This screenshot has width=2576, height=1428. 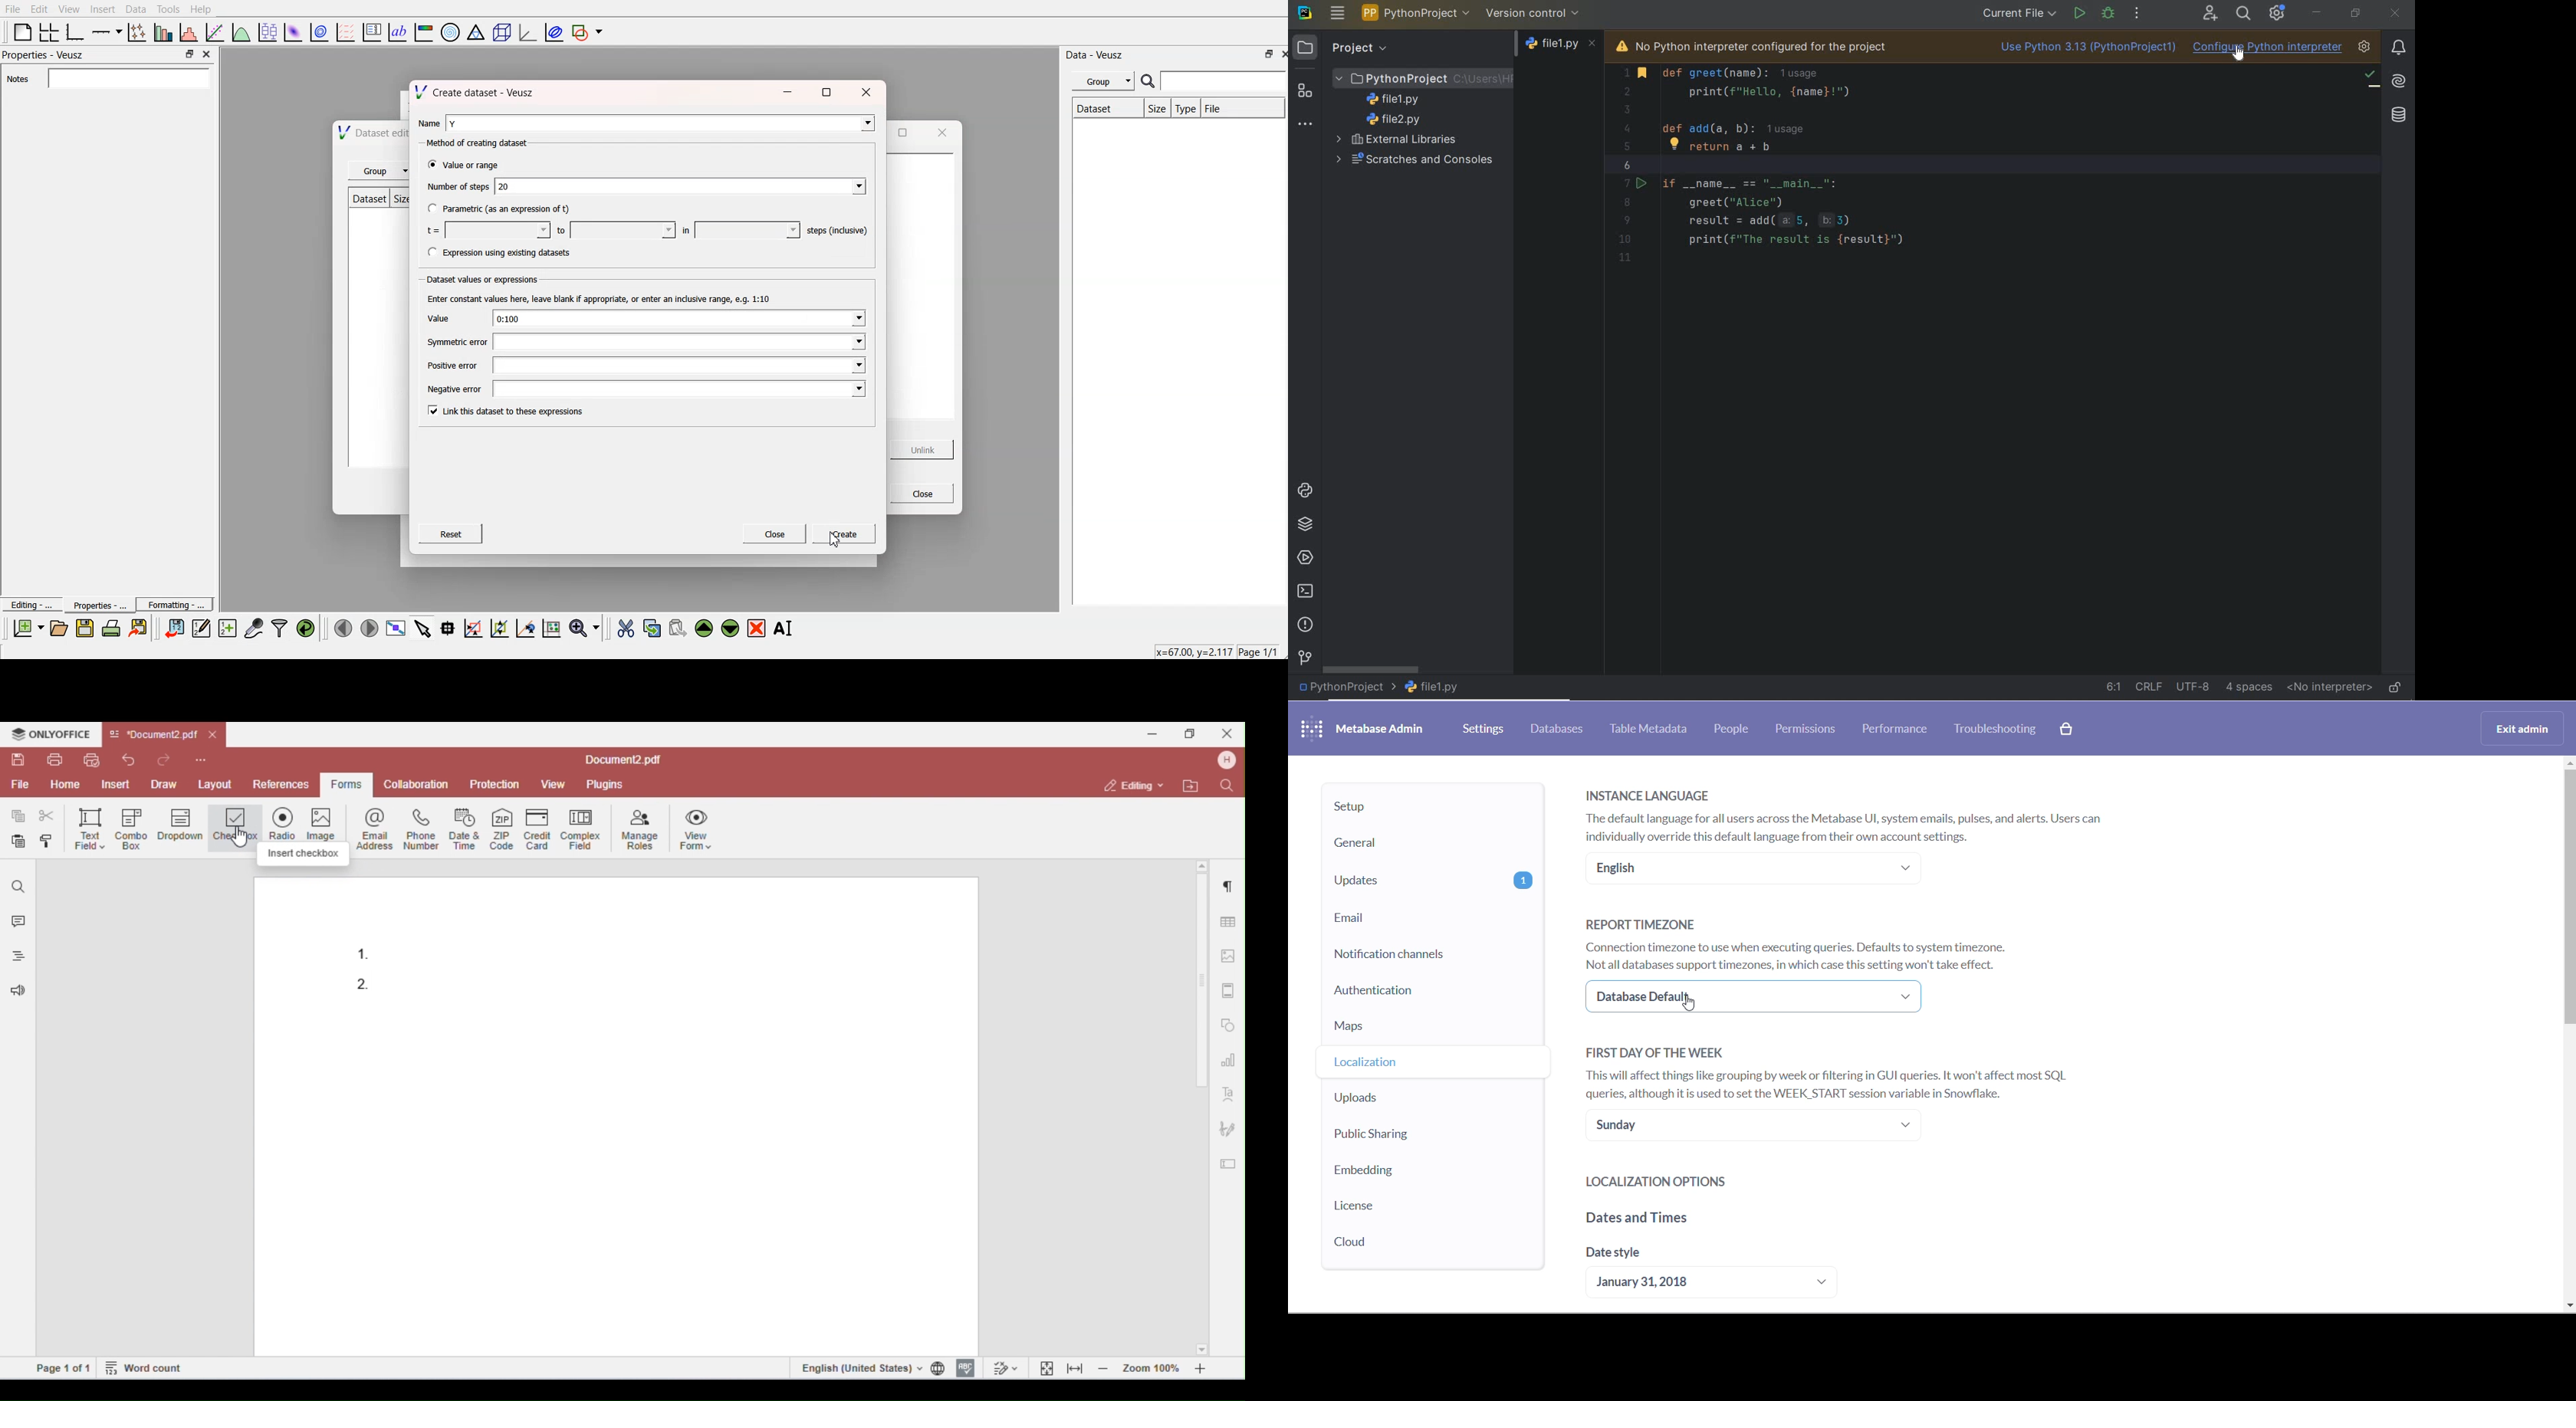 I want to click on Project, so click(x=1343, y=47).